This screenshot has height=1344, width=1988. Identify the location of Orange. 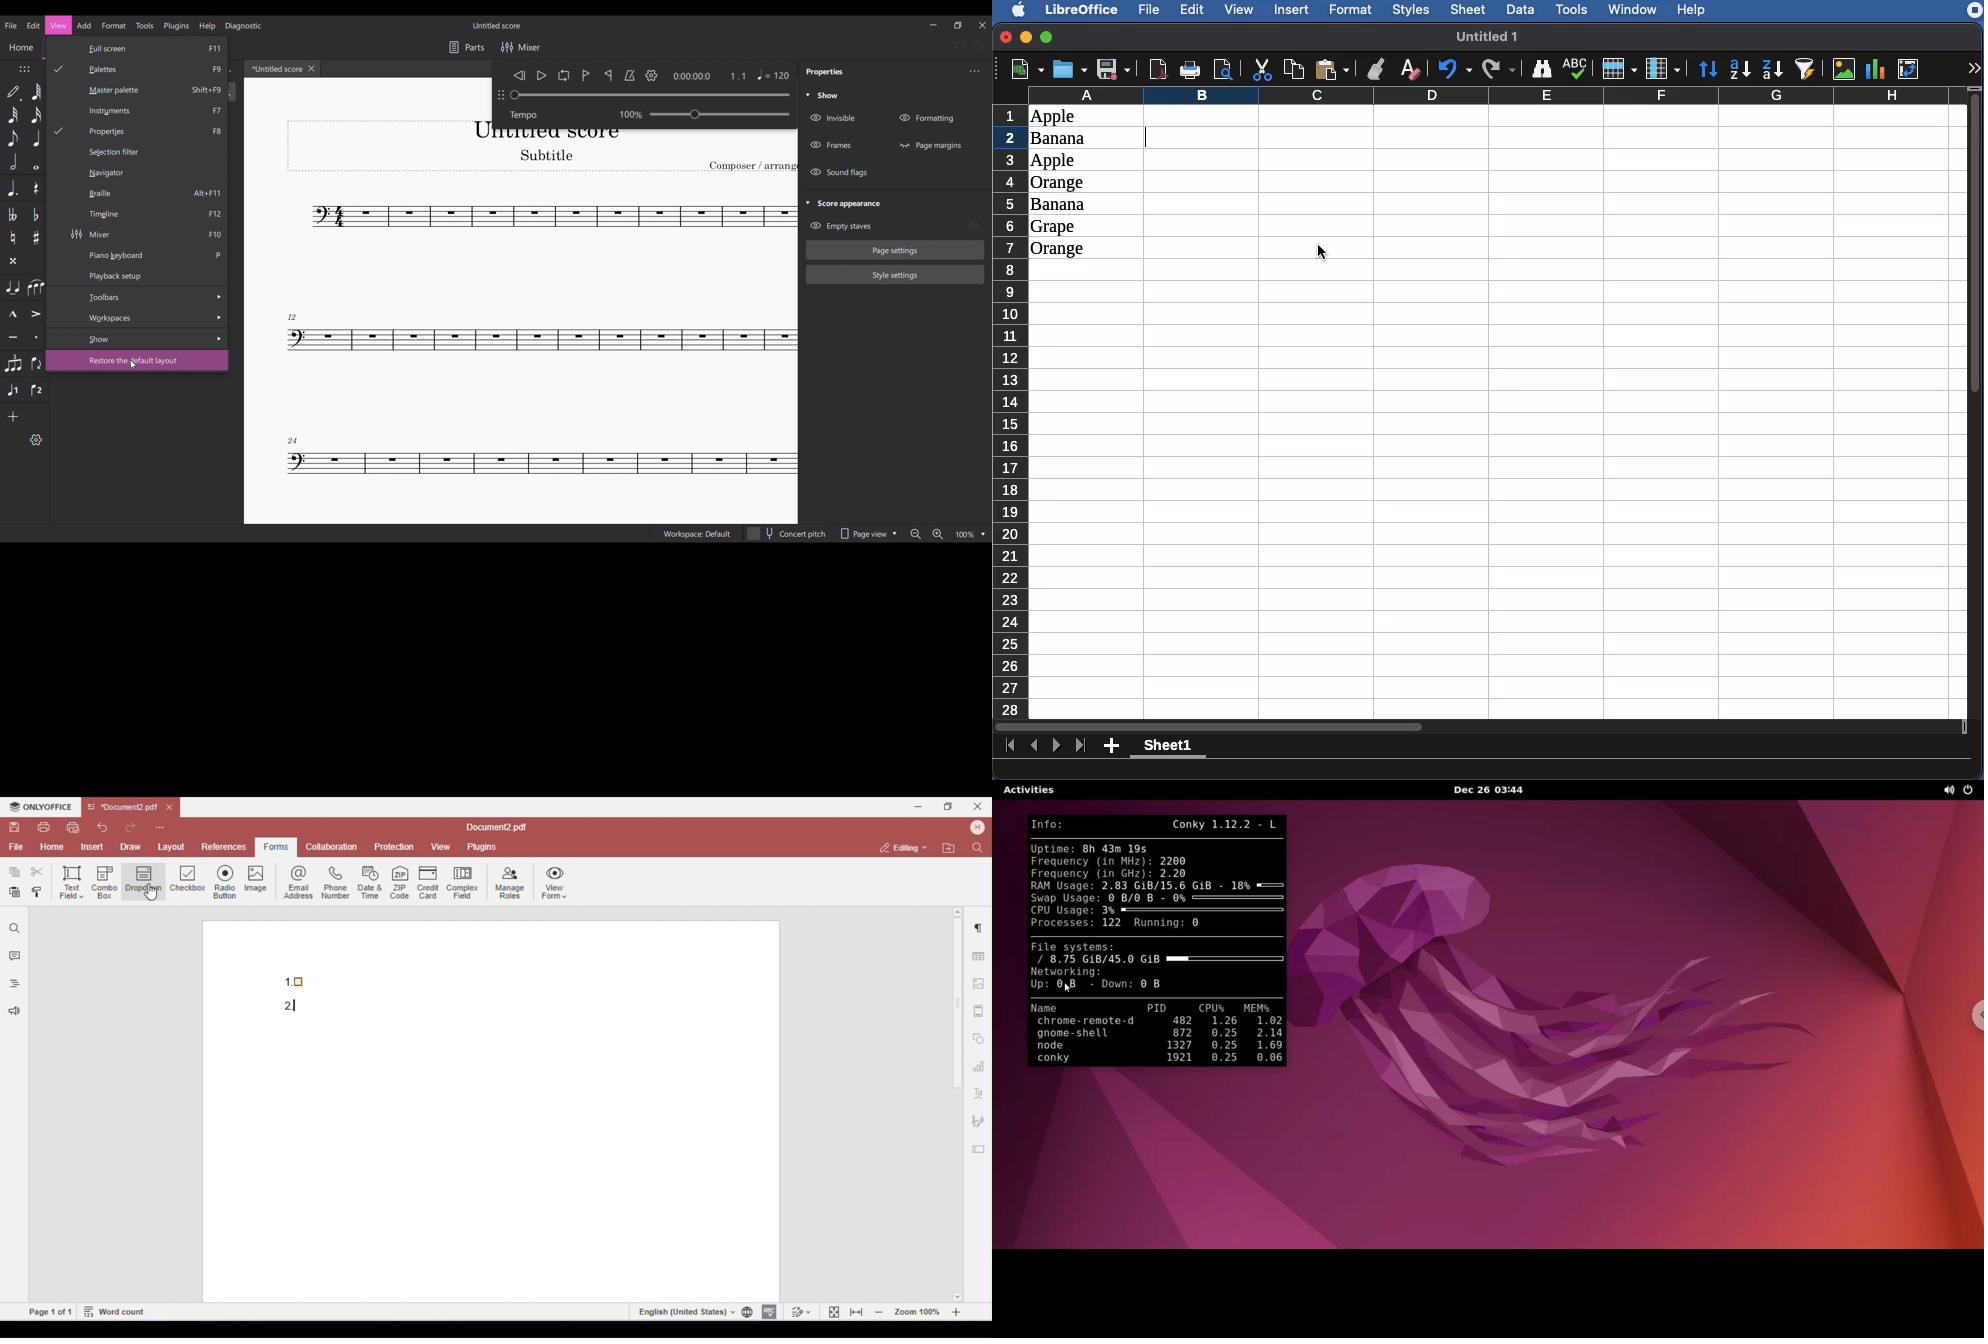
(1059, 183).